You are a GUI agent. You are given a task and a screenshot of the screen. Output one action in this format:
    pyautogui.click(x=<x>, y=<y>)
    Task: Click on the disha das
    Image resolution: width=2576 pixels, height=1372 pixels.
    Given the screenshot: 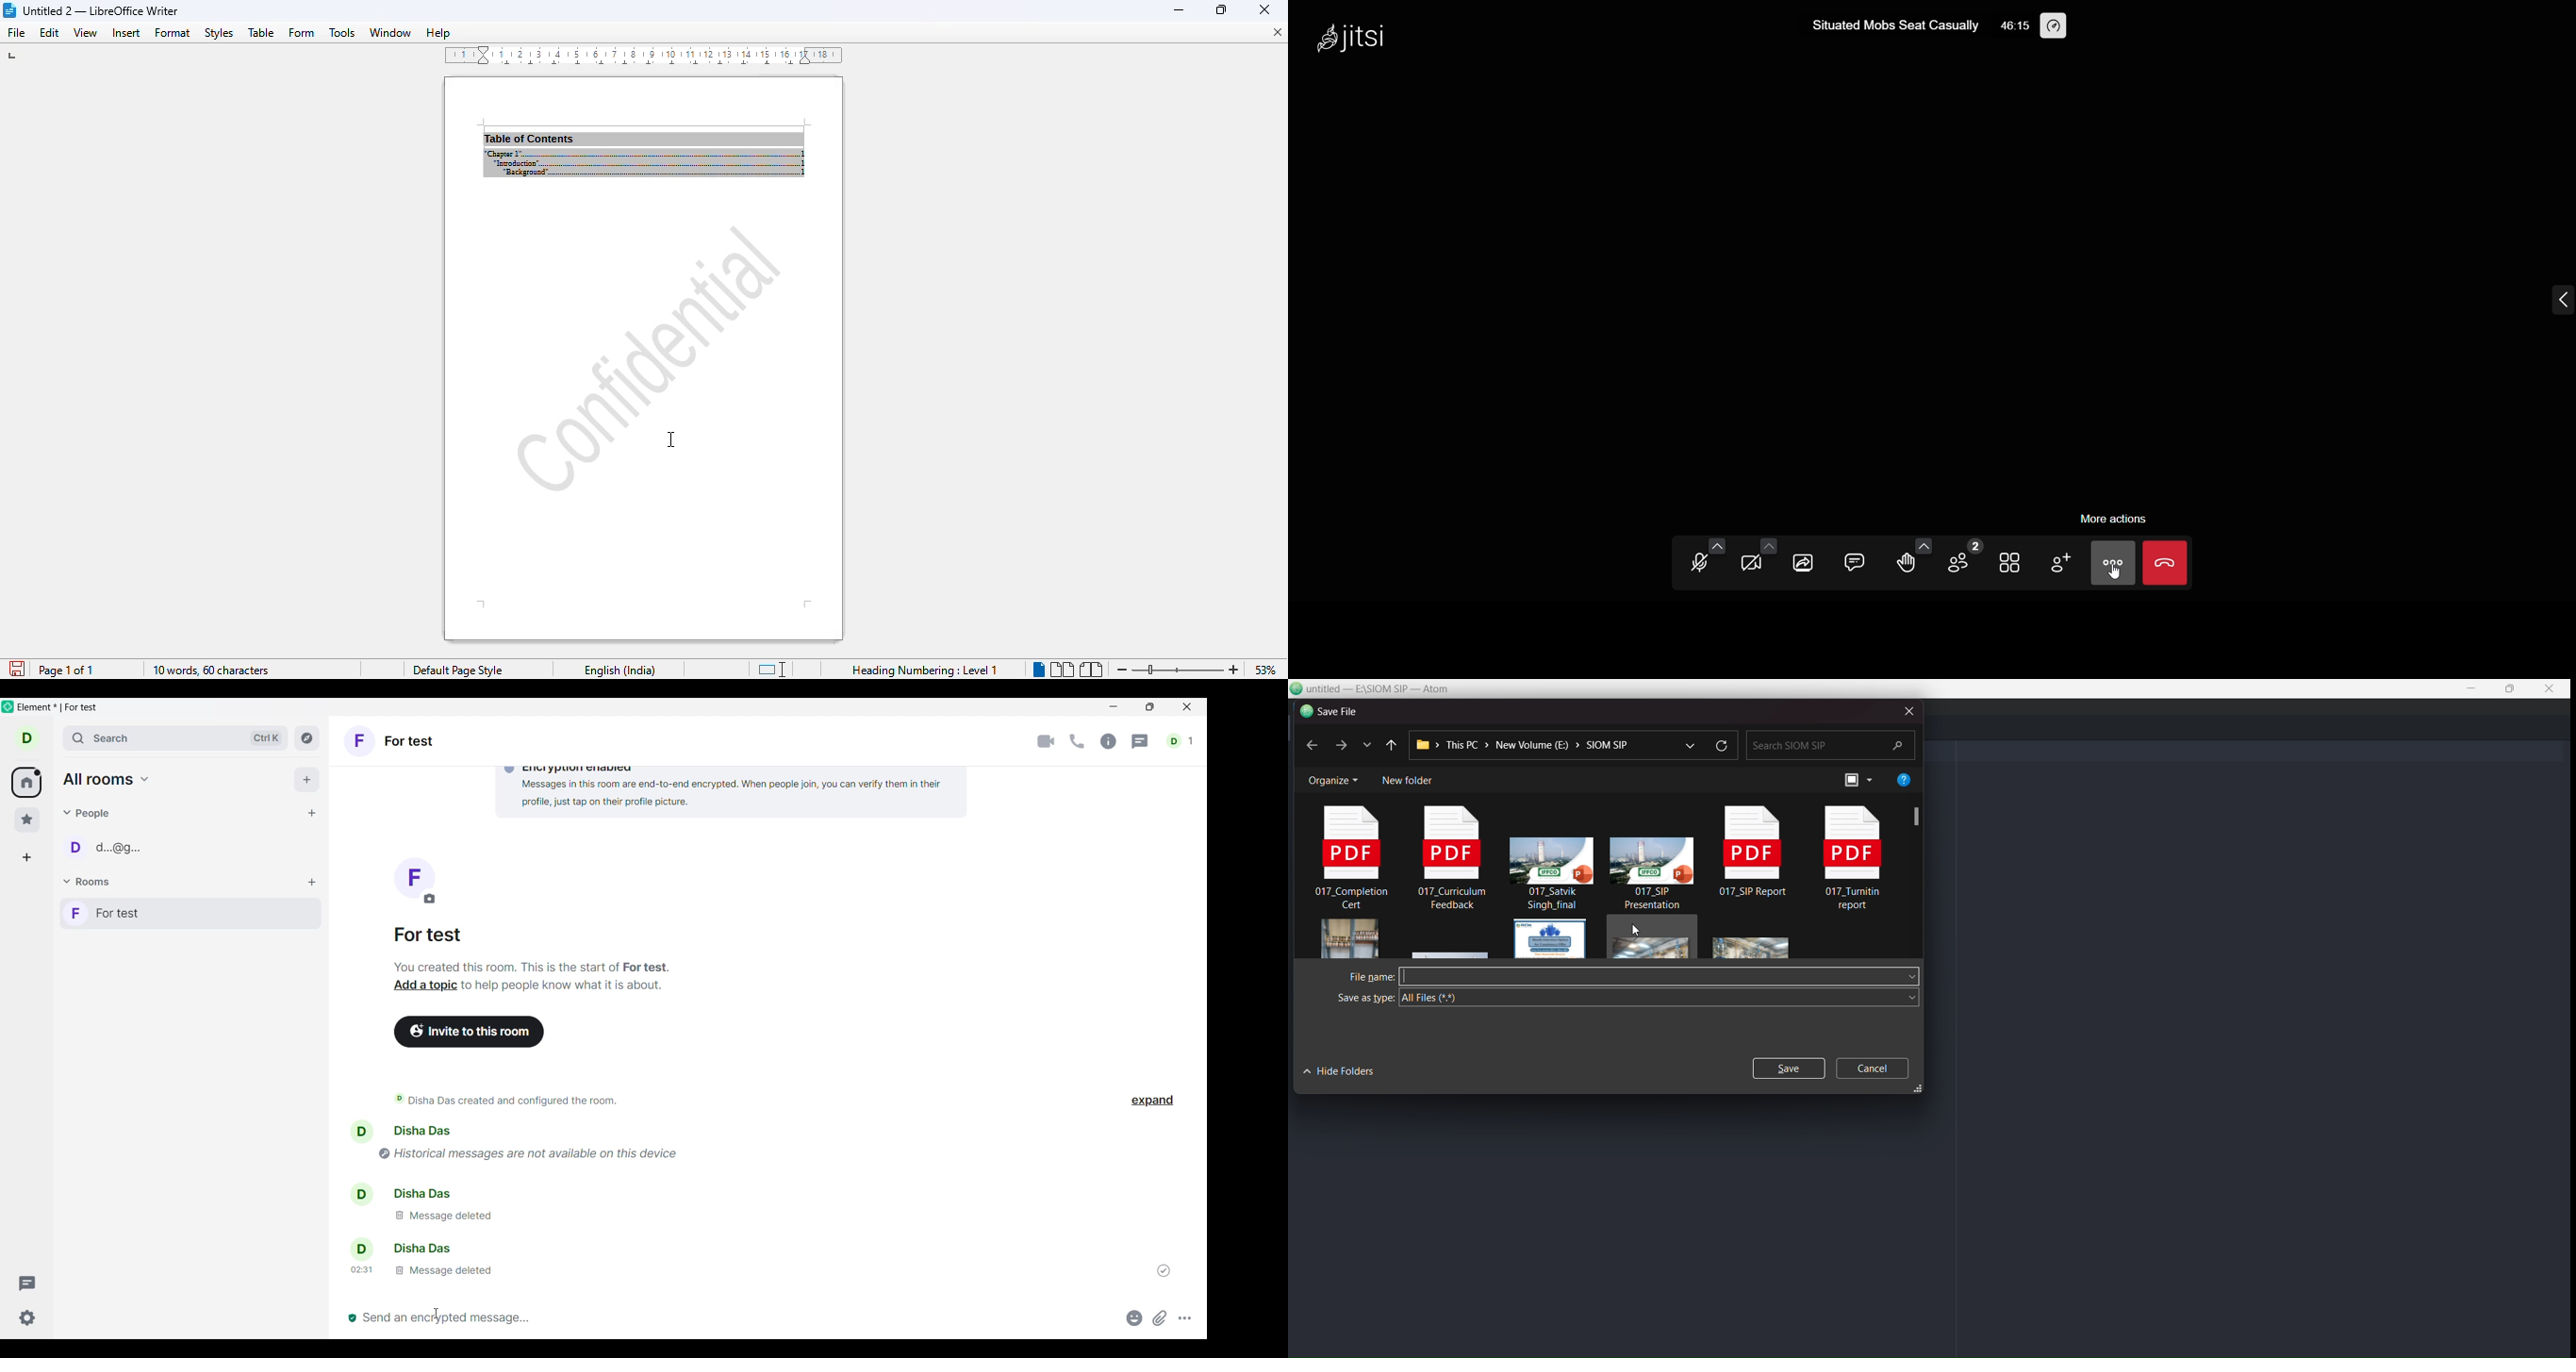 What is the action you would take?
    pyautogui.click(x=404, y=1249)
    